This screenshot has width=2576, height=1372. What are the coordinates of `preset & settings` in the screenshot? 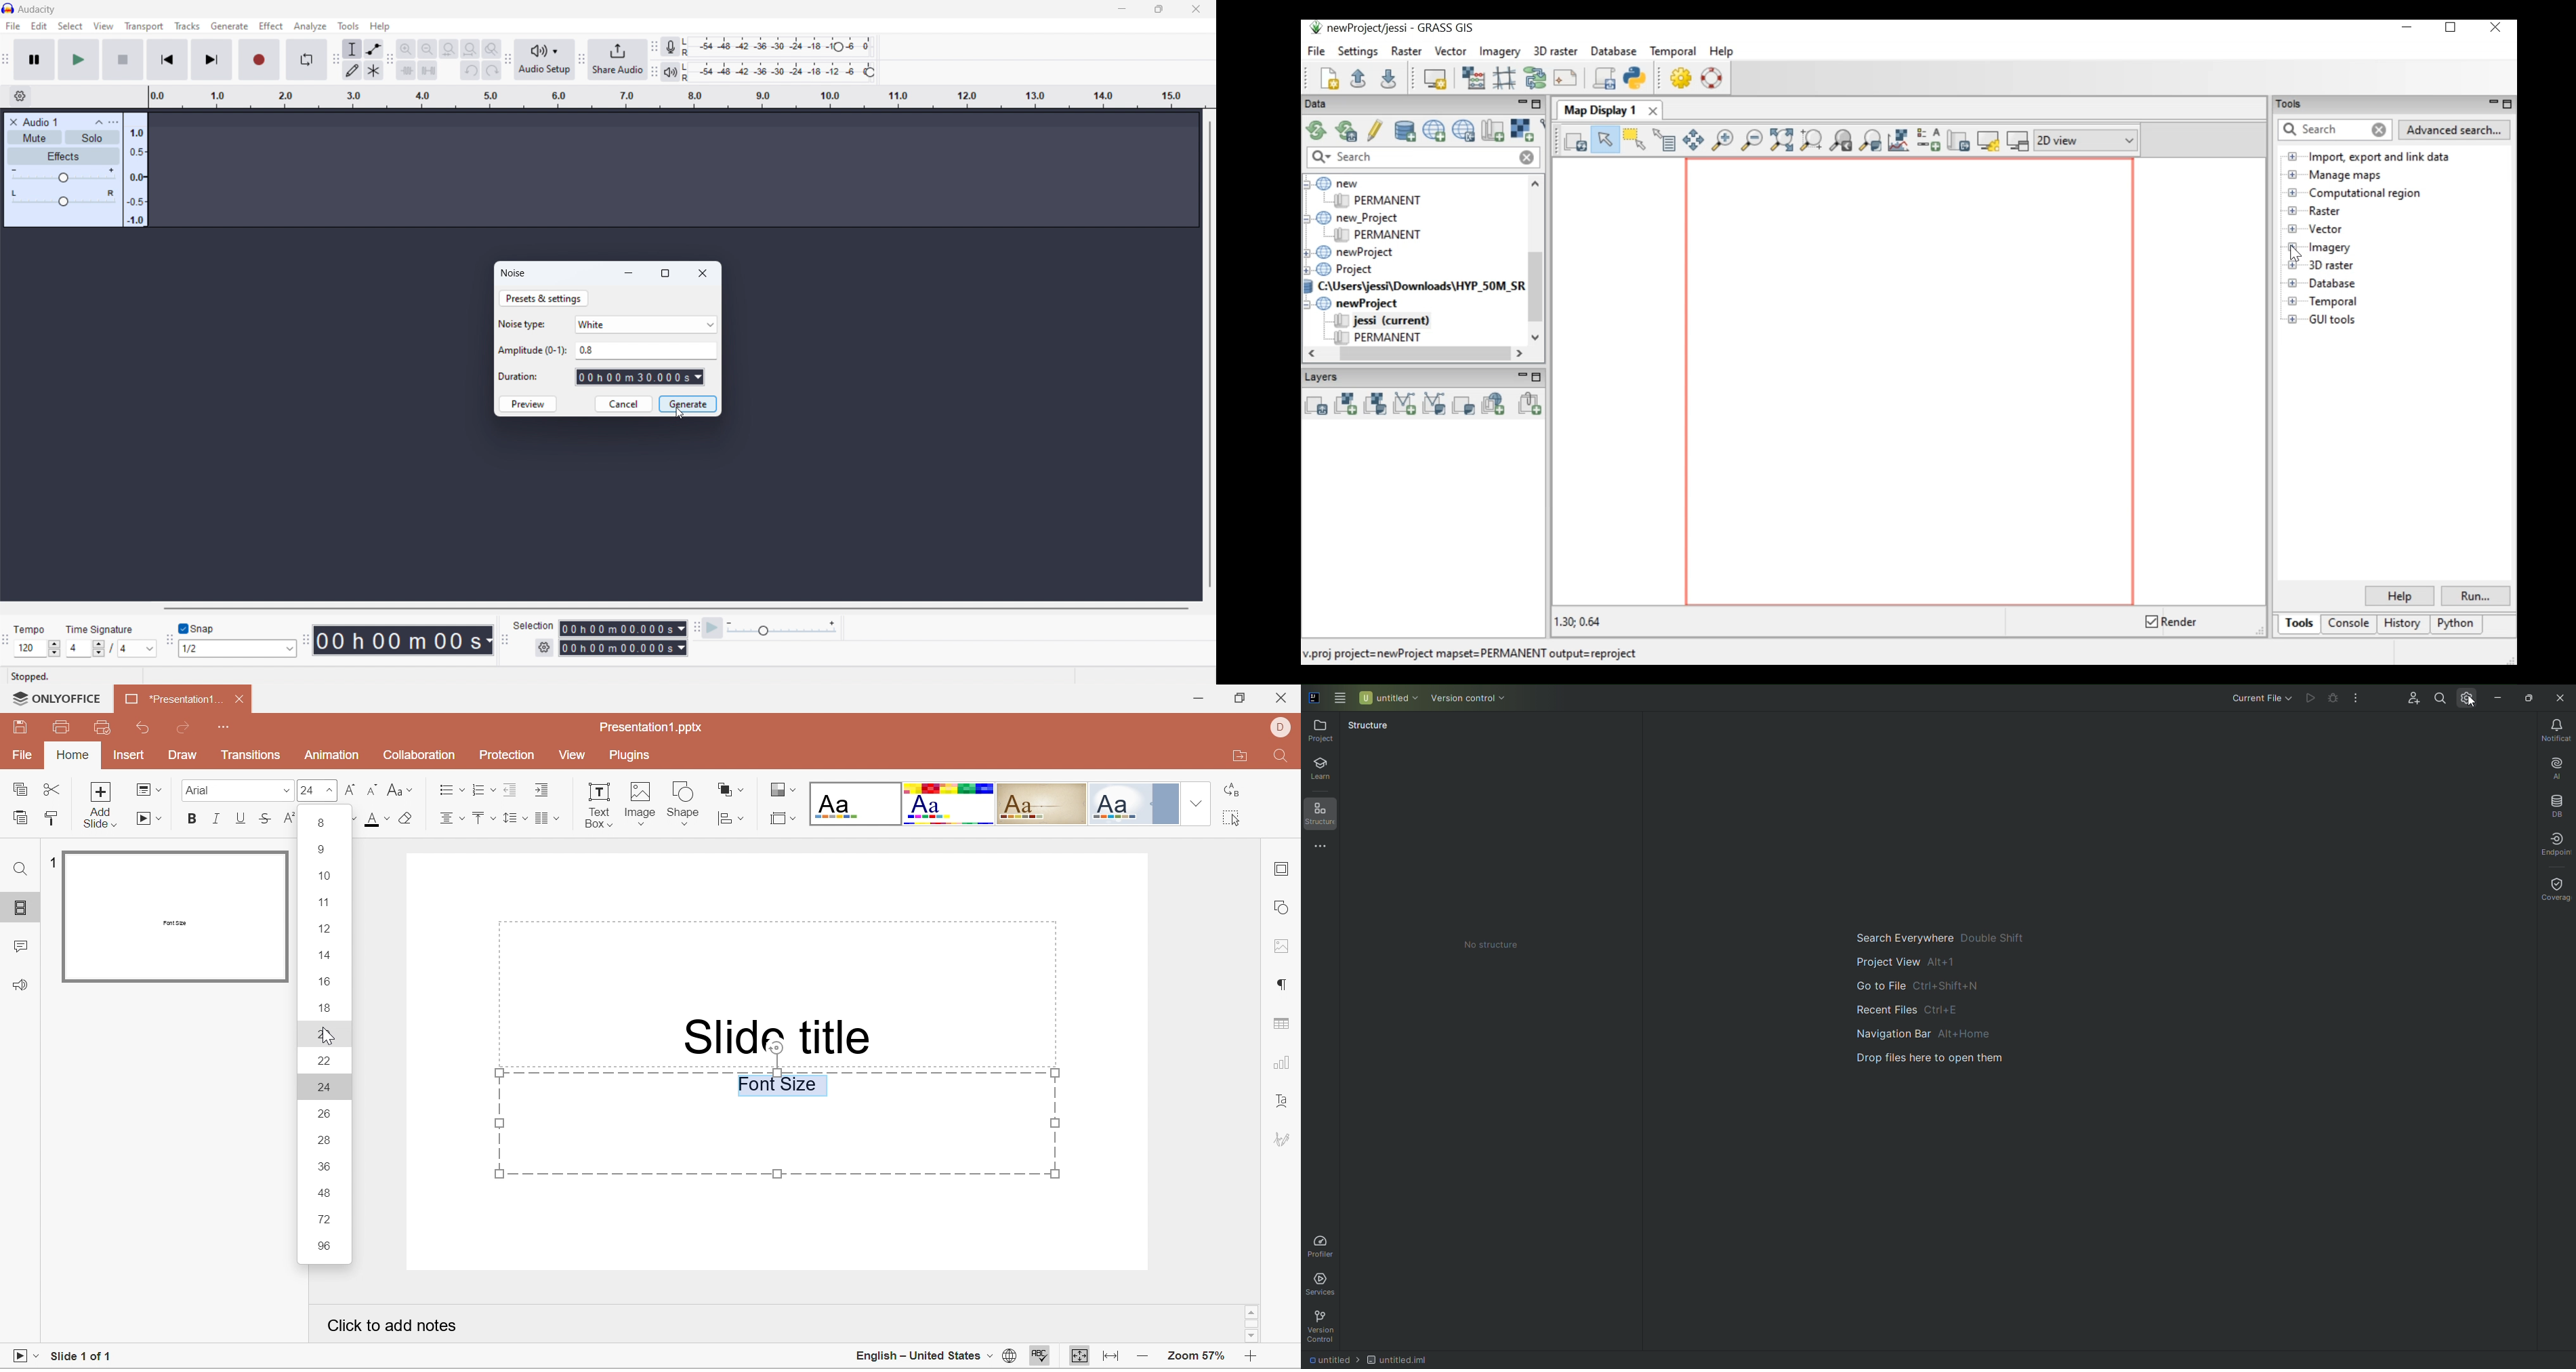 It's located at (544, 299).